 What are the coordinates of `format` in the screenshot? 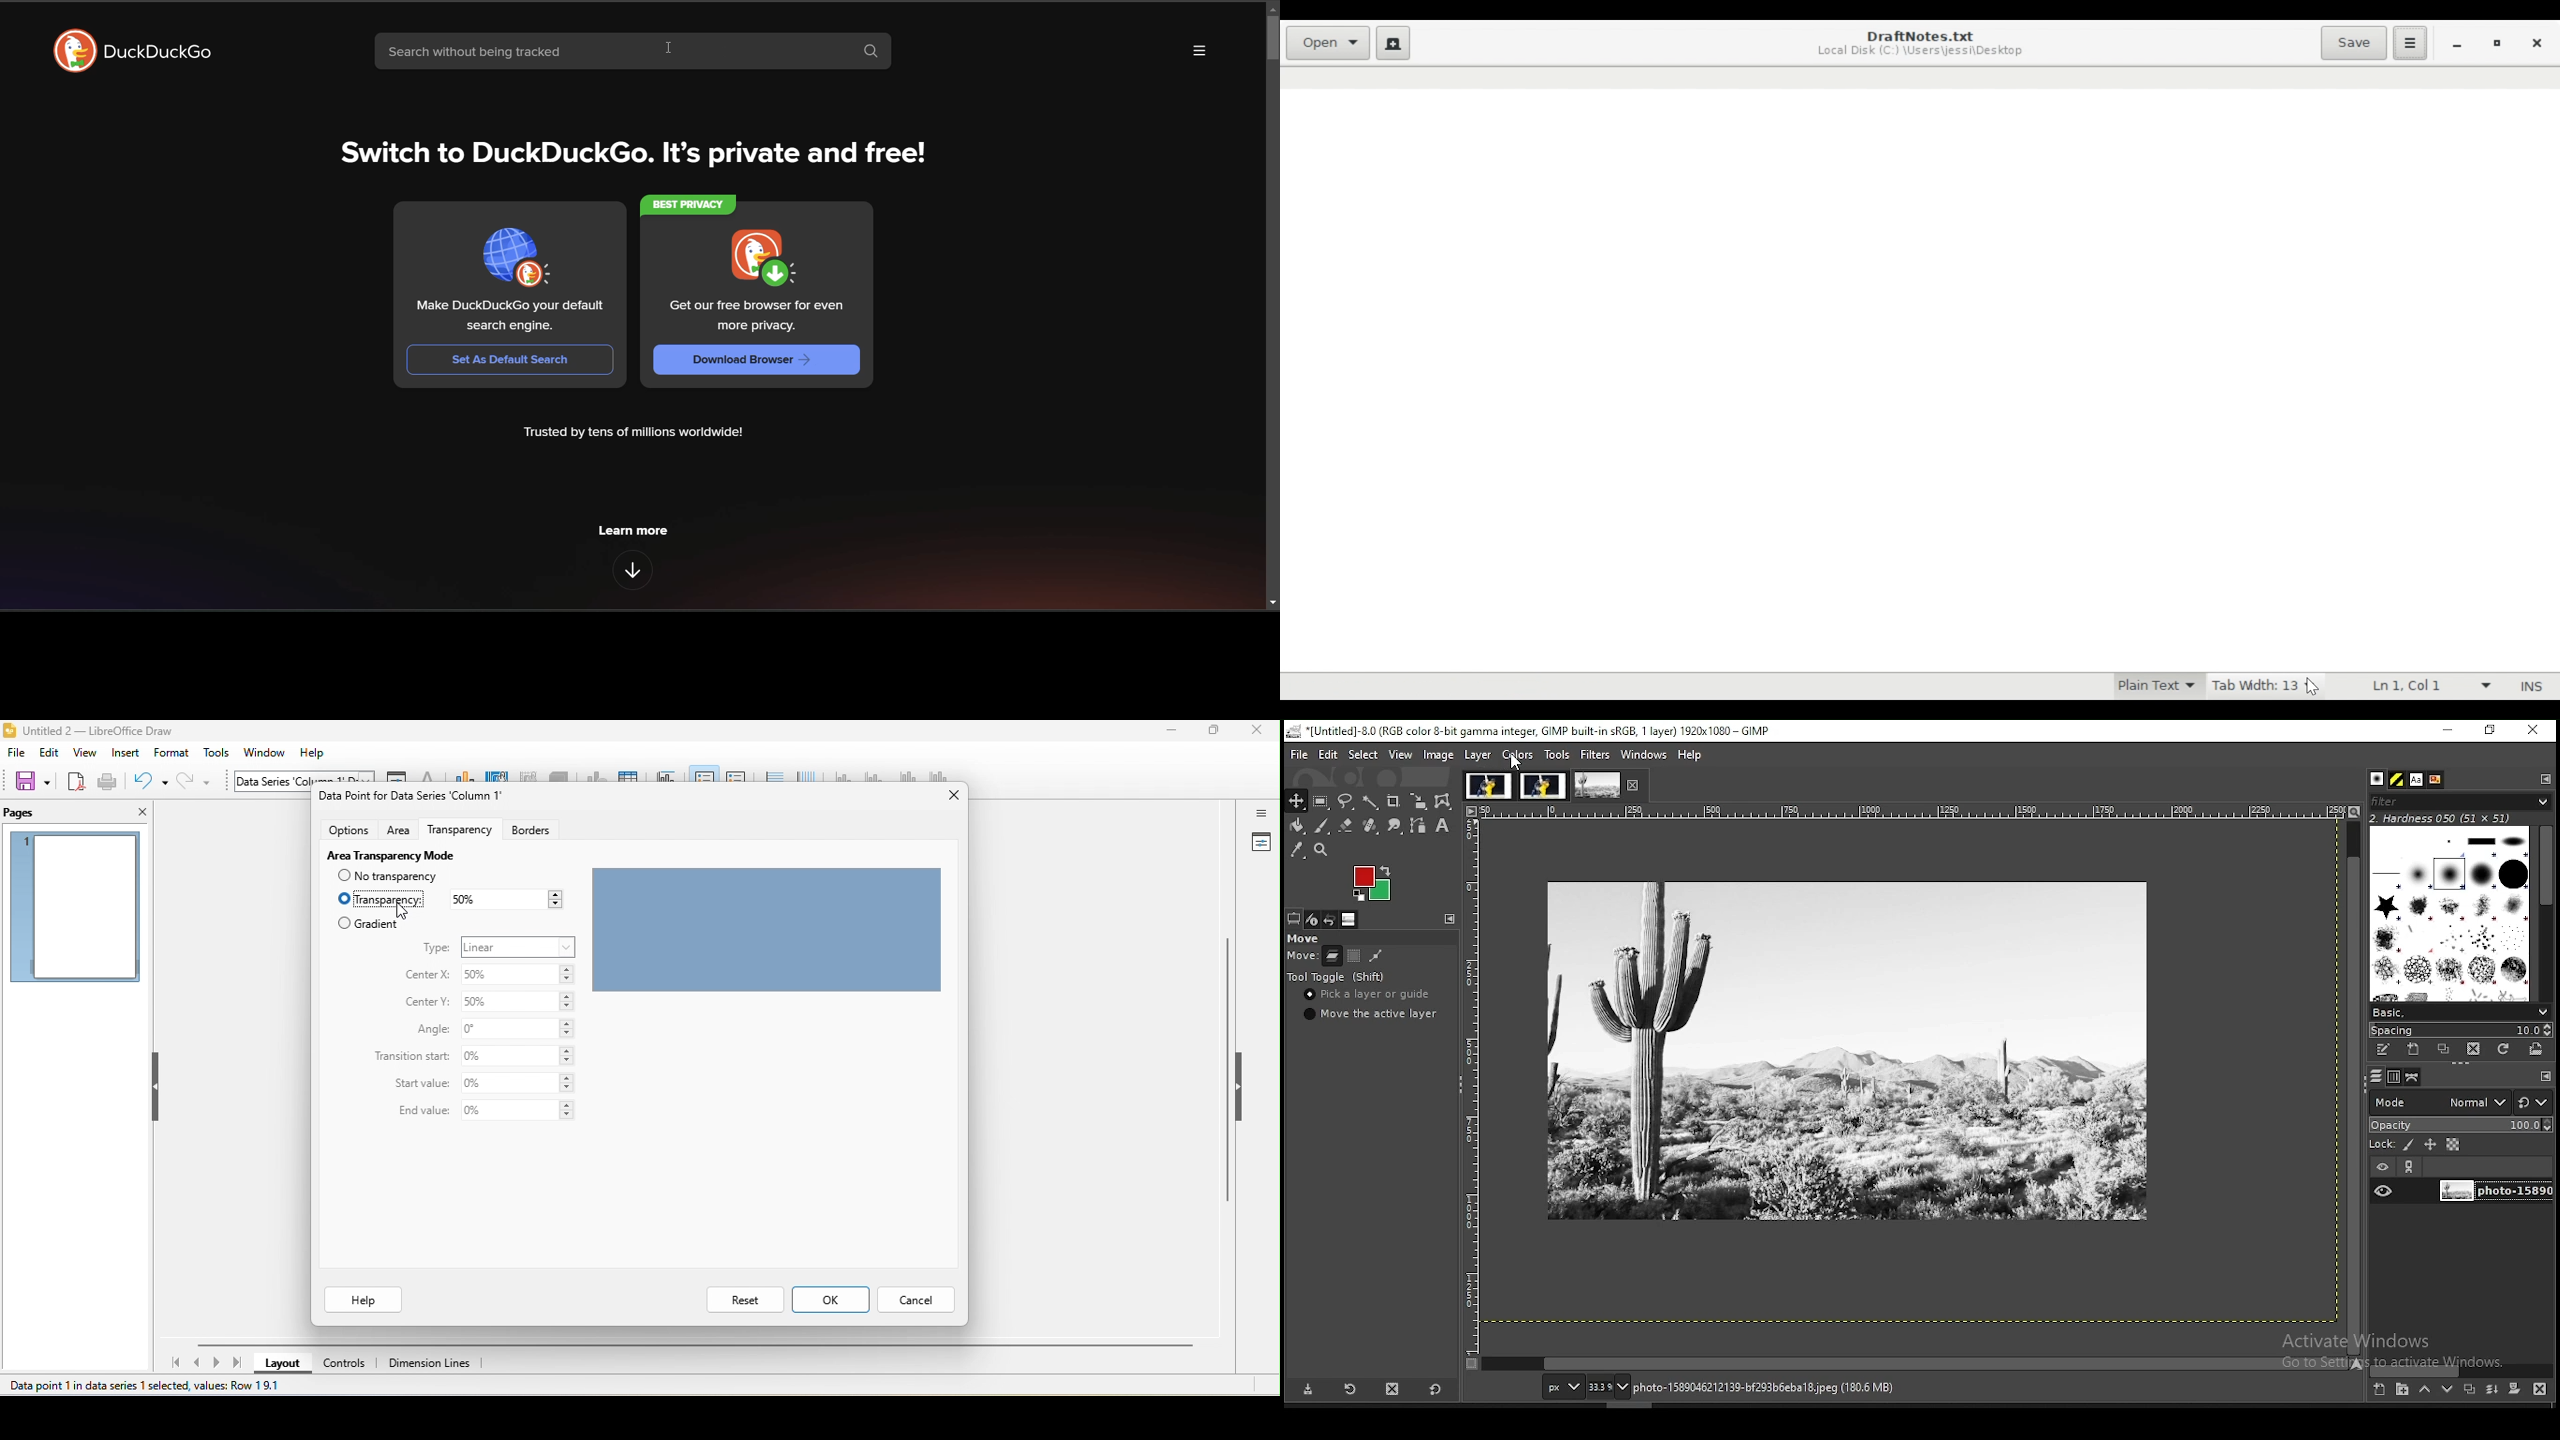 It's located at (172, 752).